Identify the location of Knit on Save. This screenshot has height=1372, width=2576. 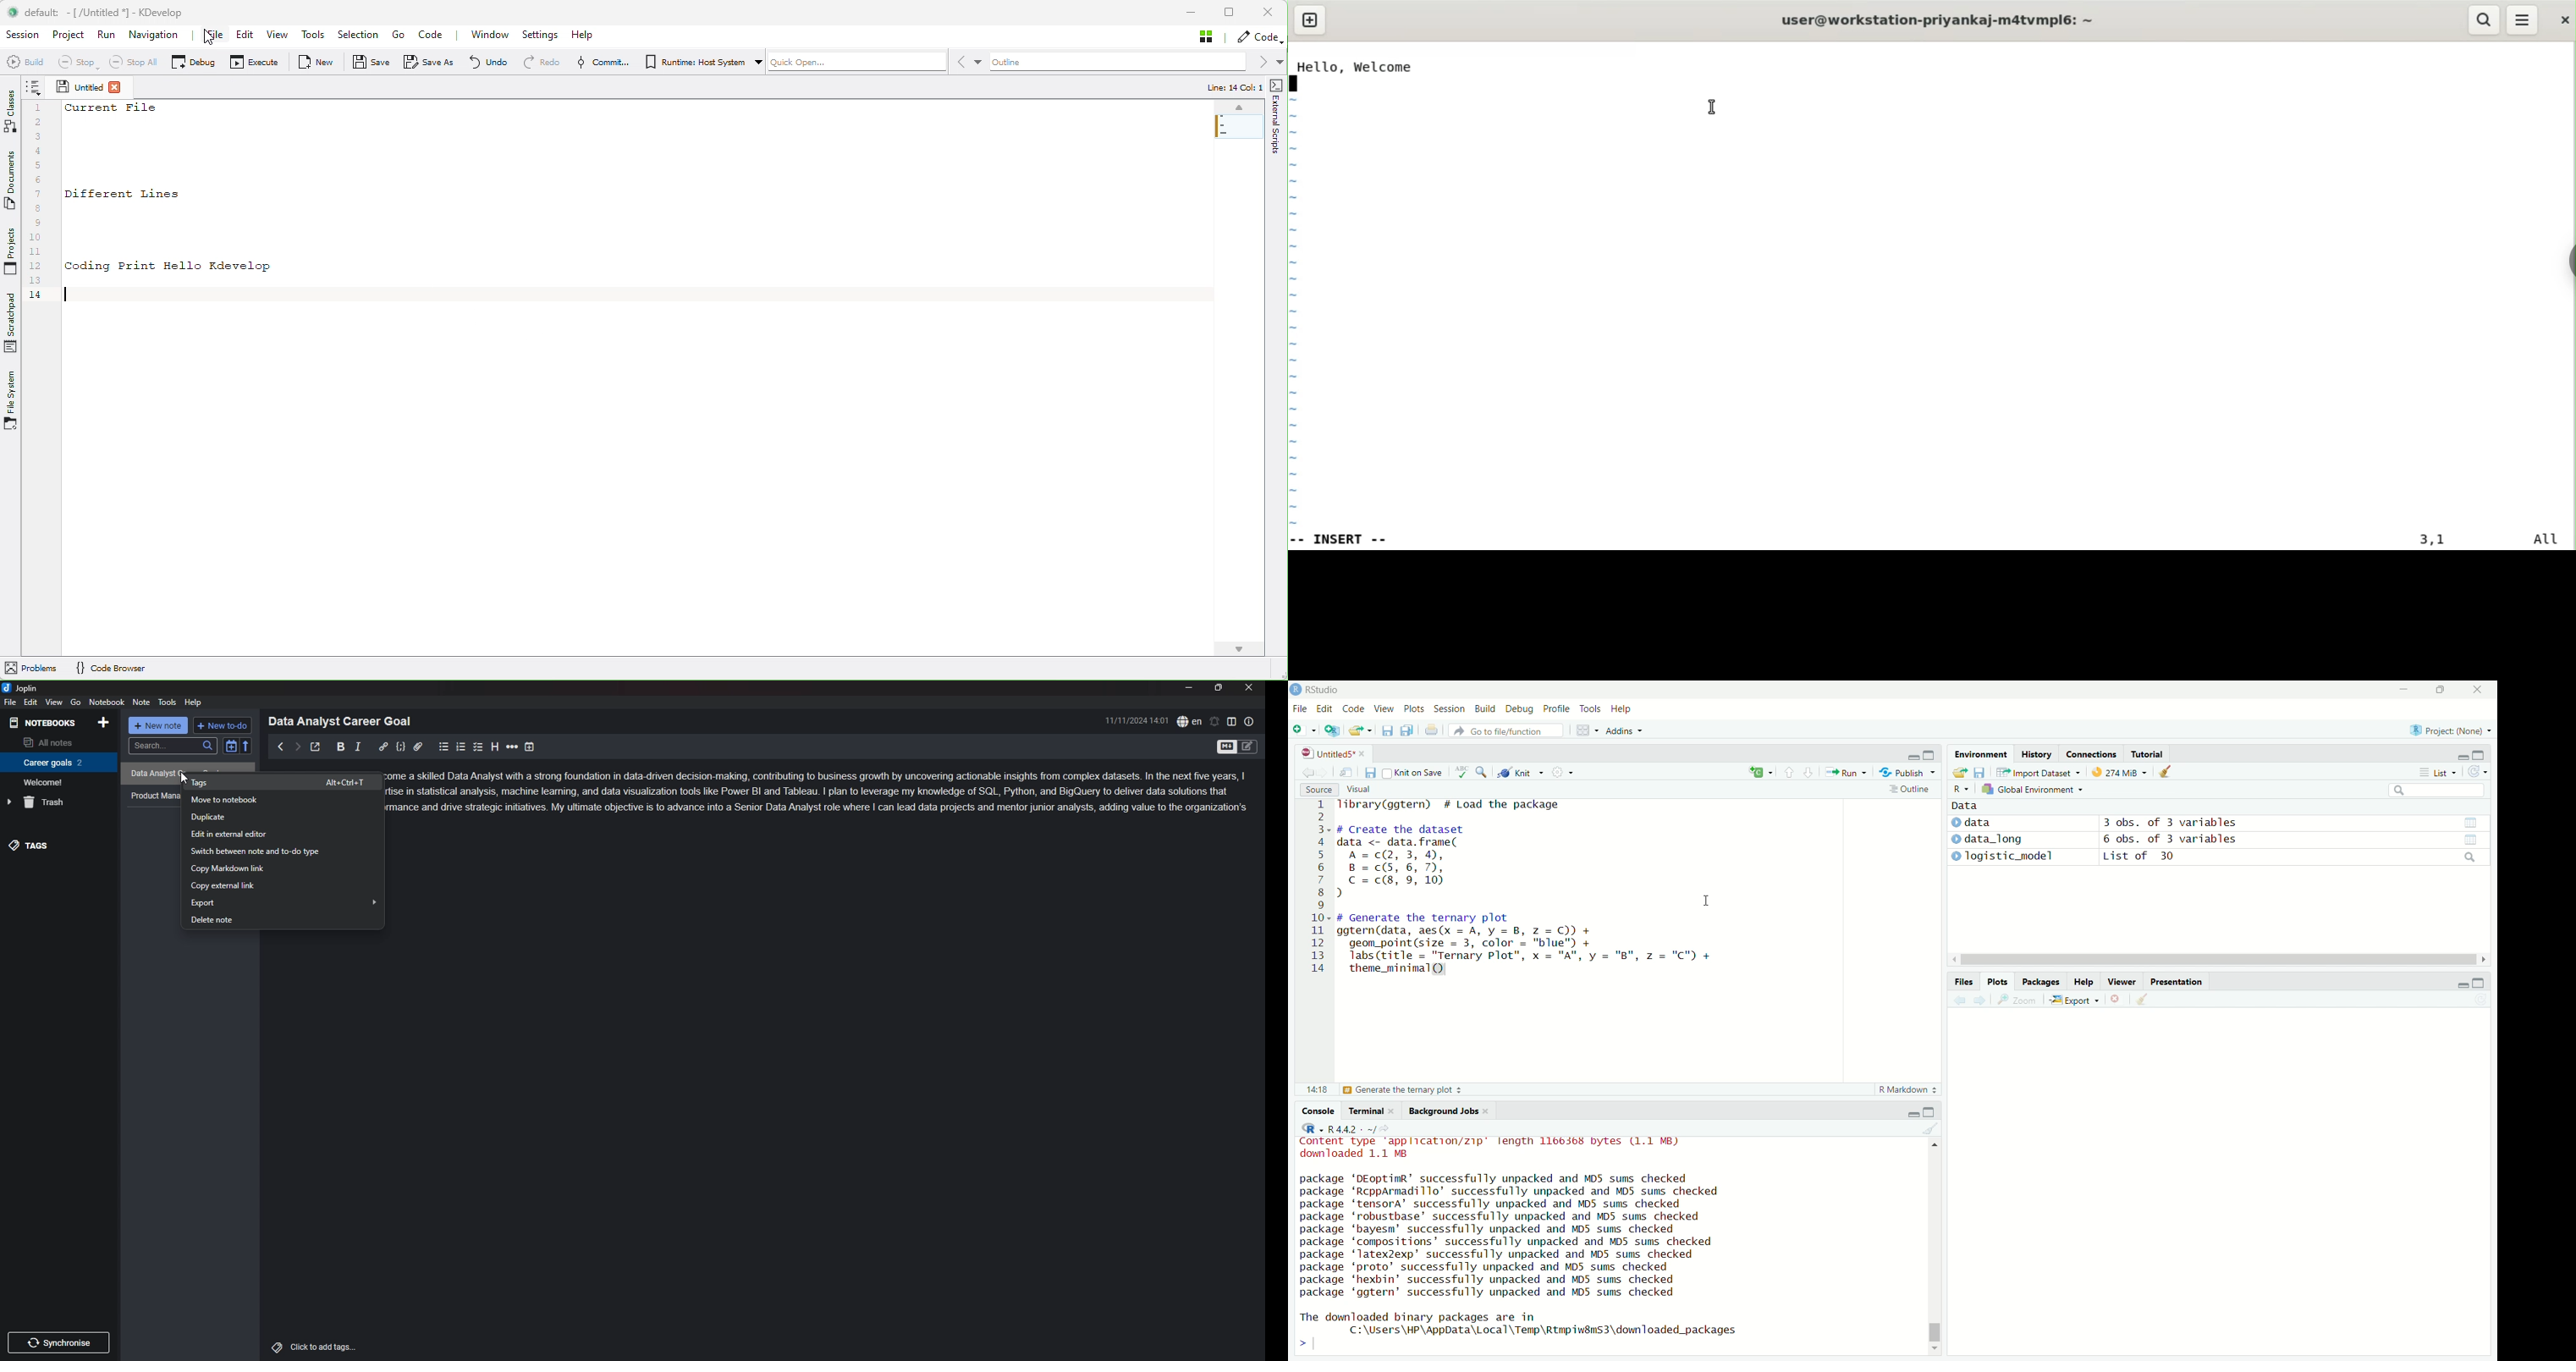
(1418, 773).